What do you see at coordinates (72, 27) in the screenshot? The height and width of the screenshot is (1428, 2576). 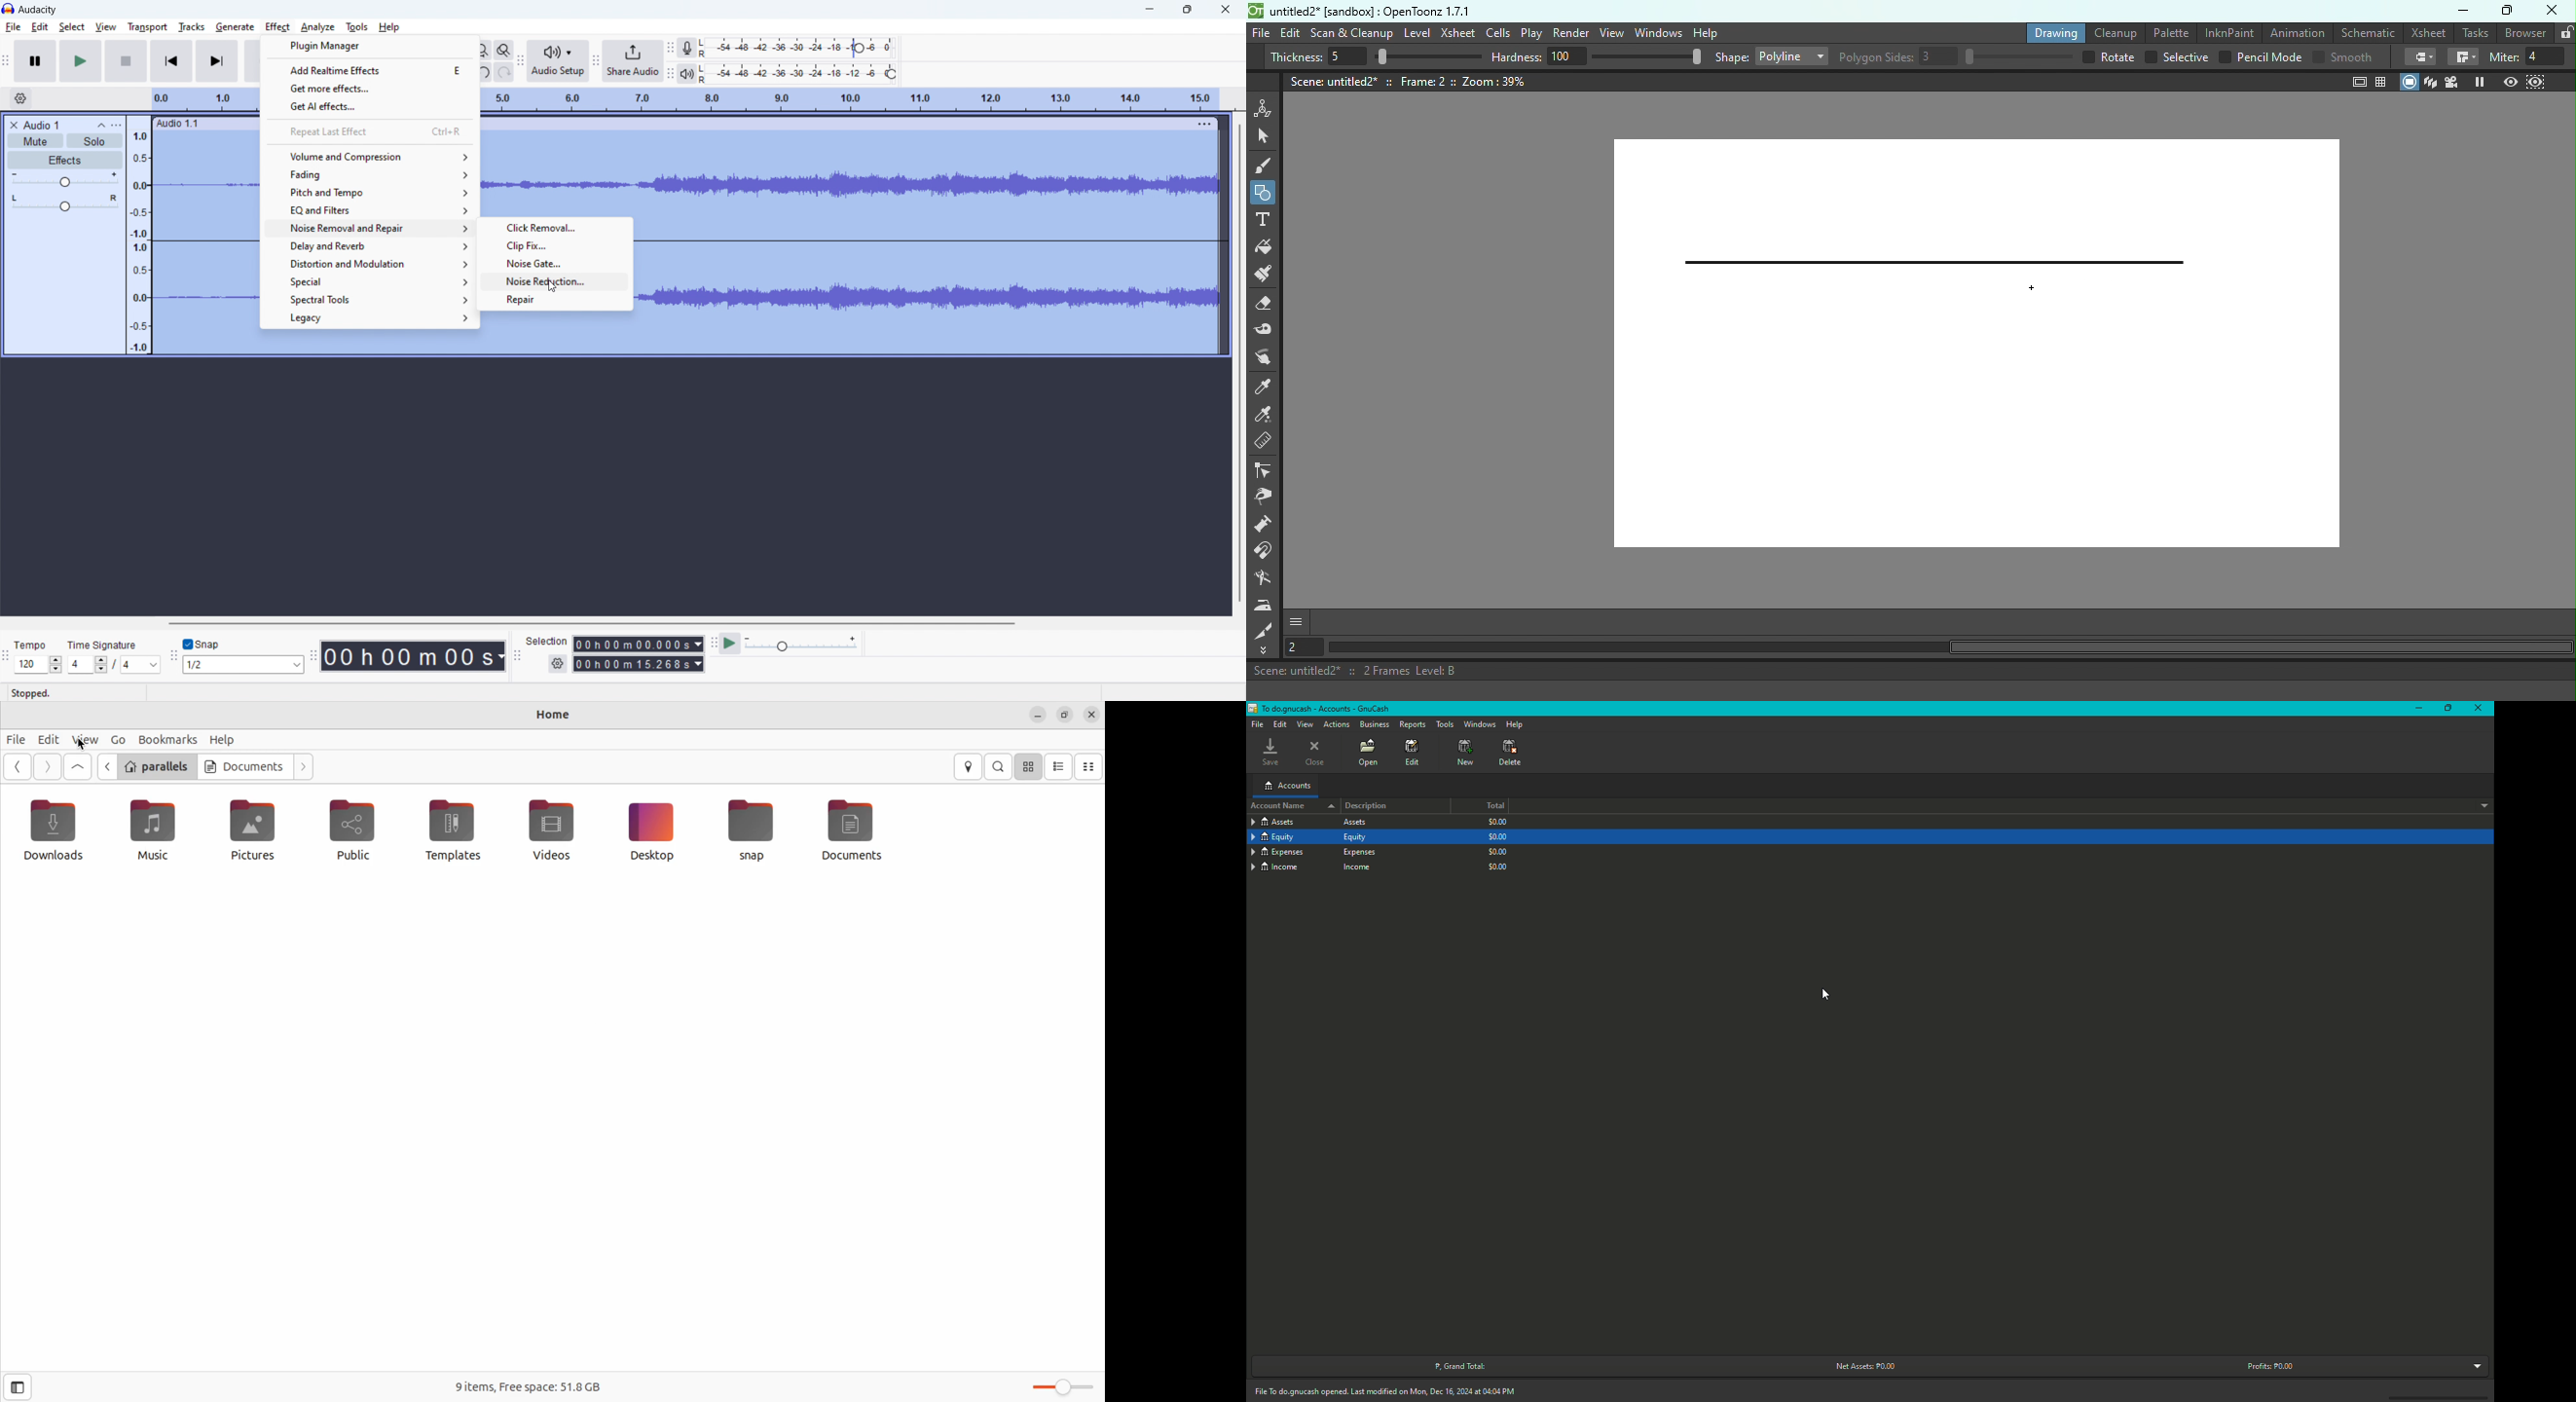 I see `select` at bounding box center [72, 27].